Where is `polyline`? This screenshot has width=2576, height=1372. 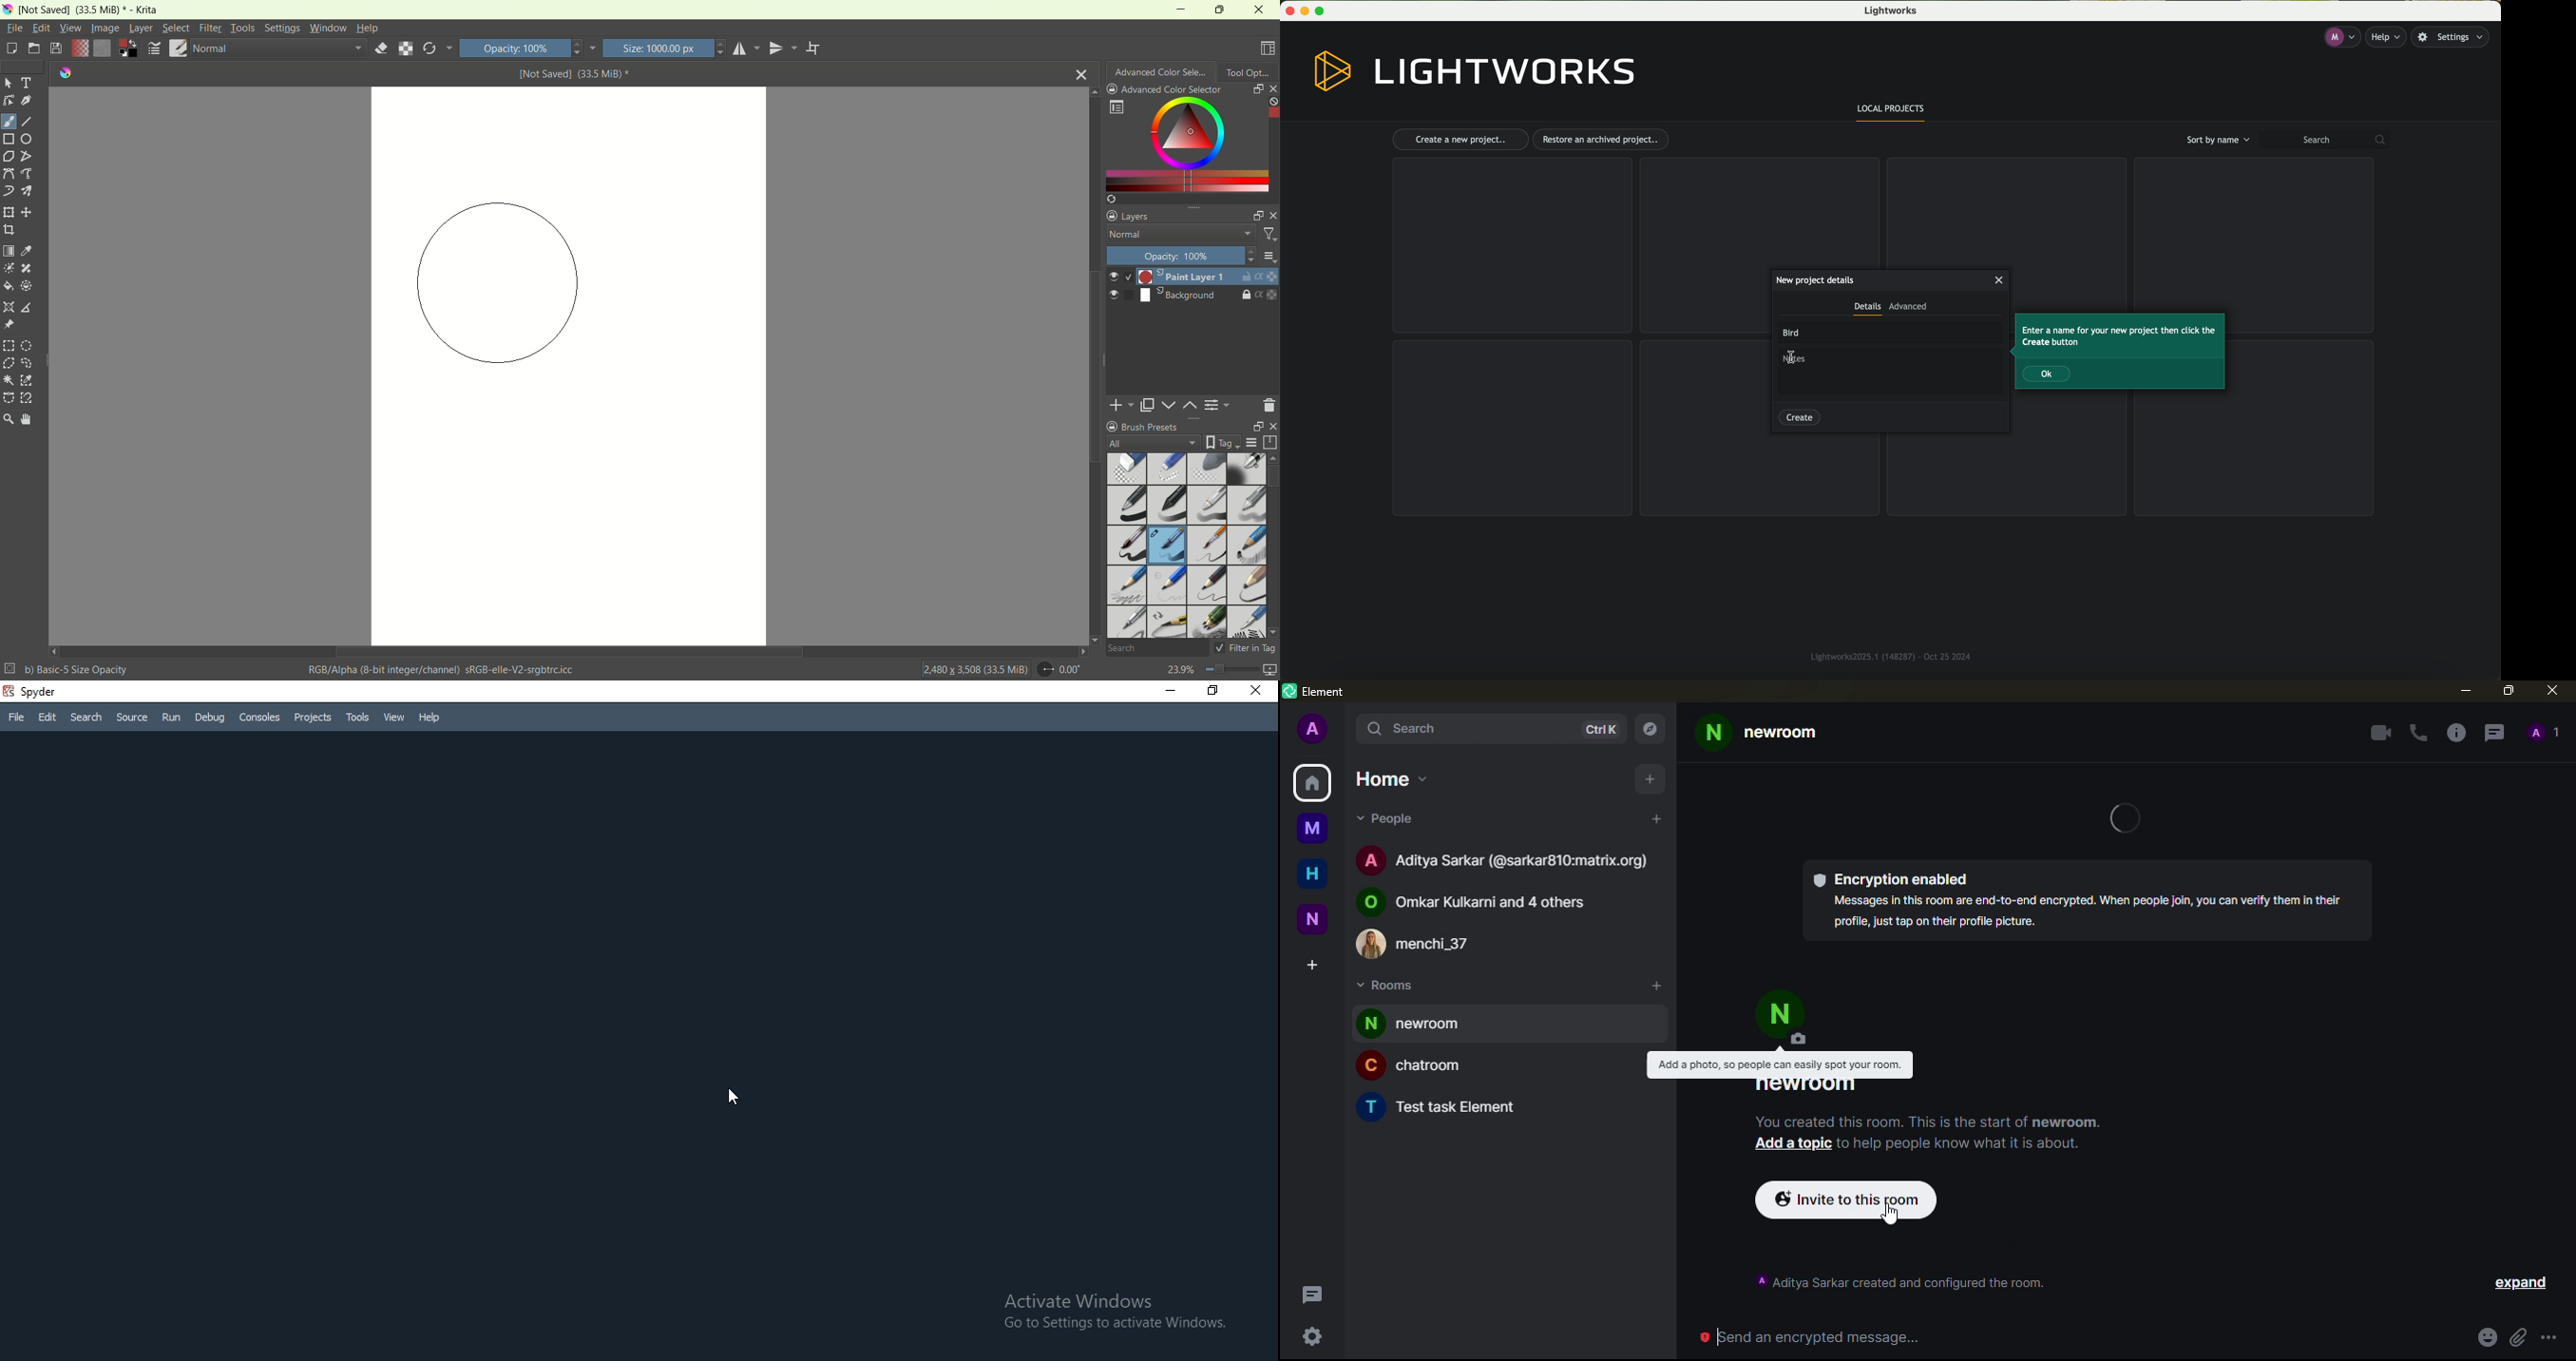 polyline is located at coordinates (27, 155).